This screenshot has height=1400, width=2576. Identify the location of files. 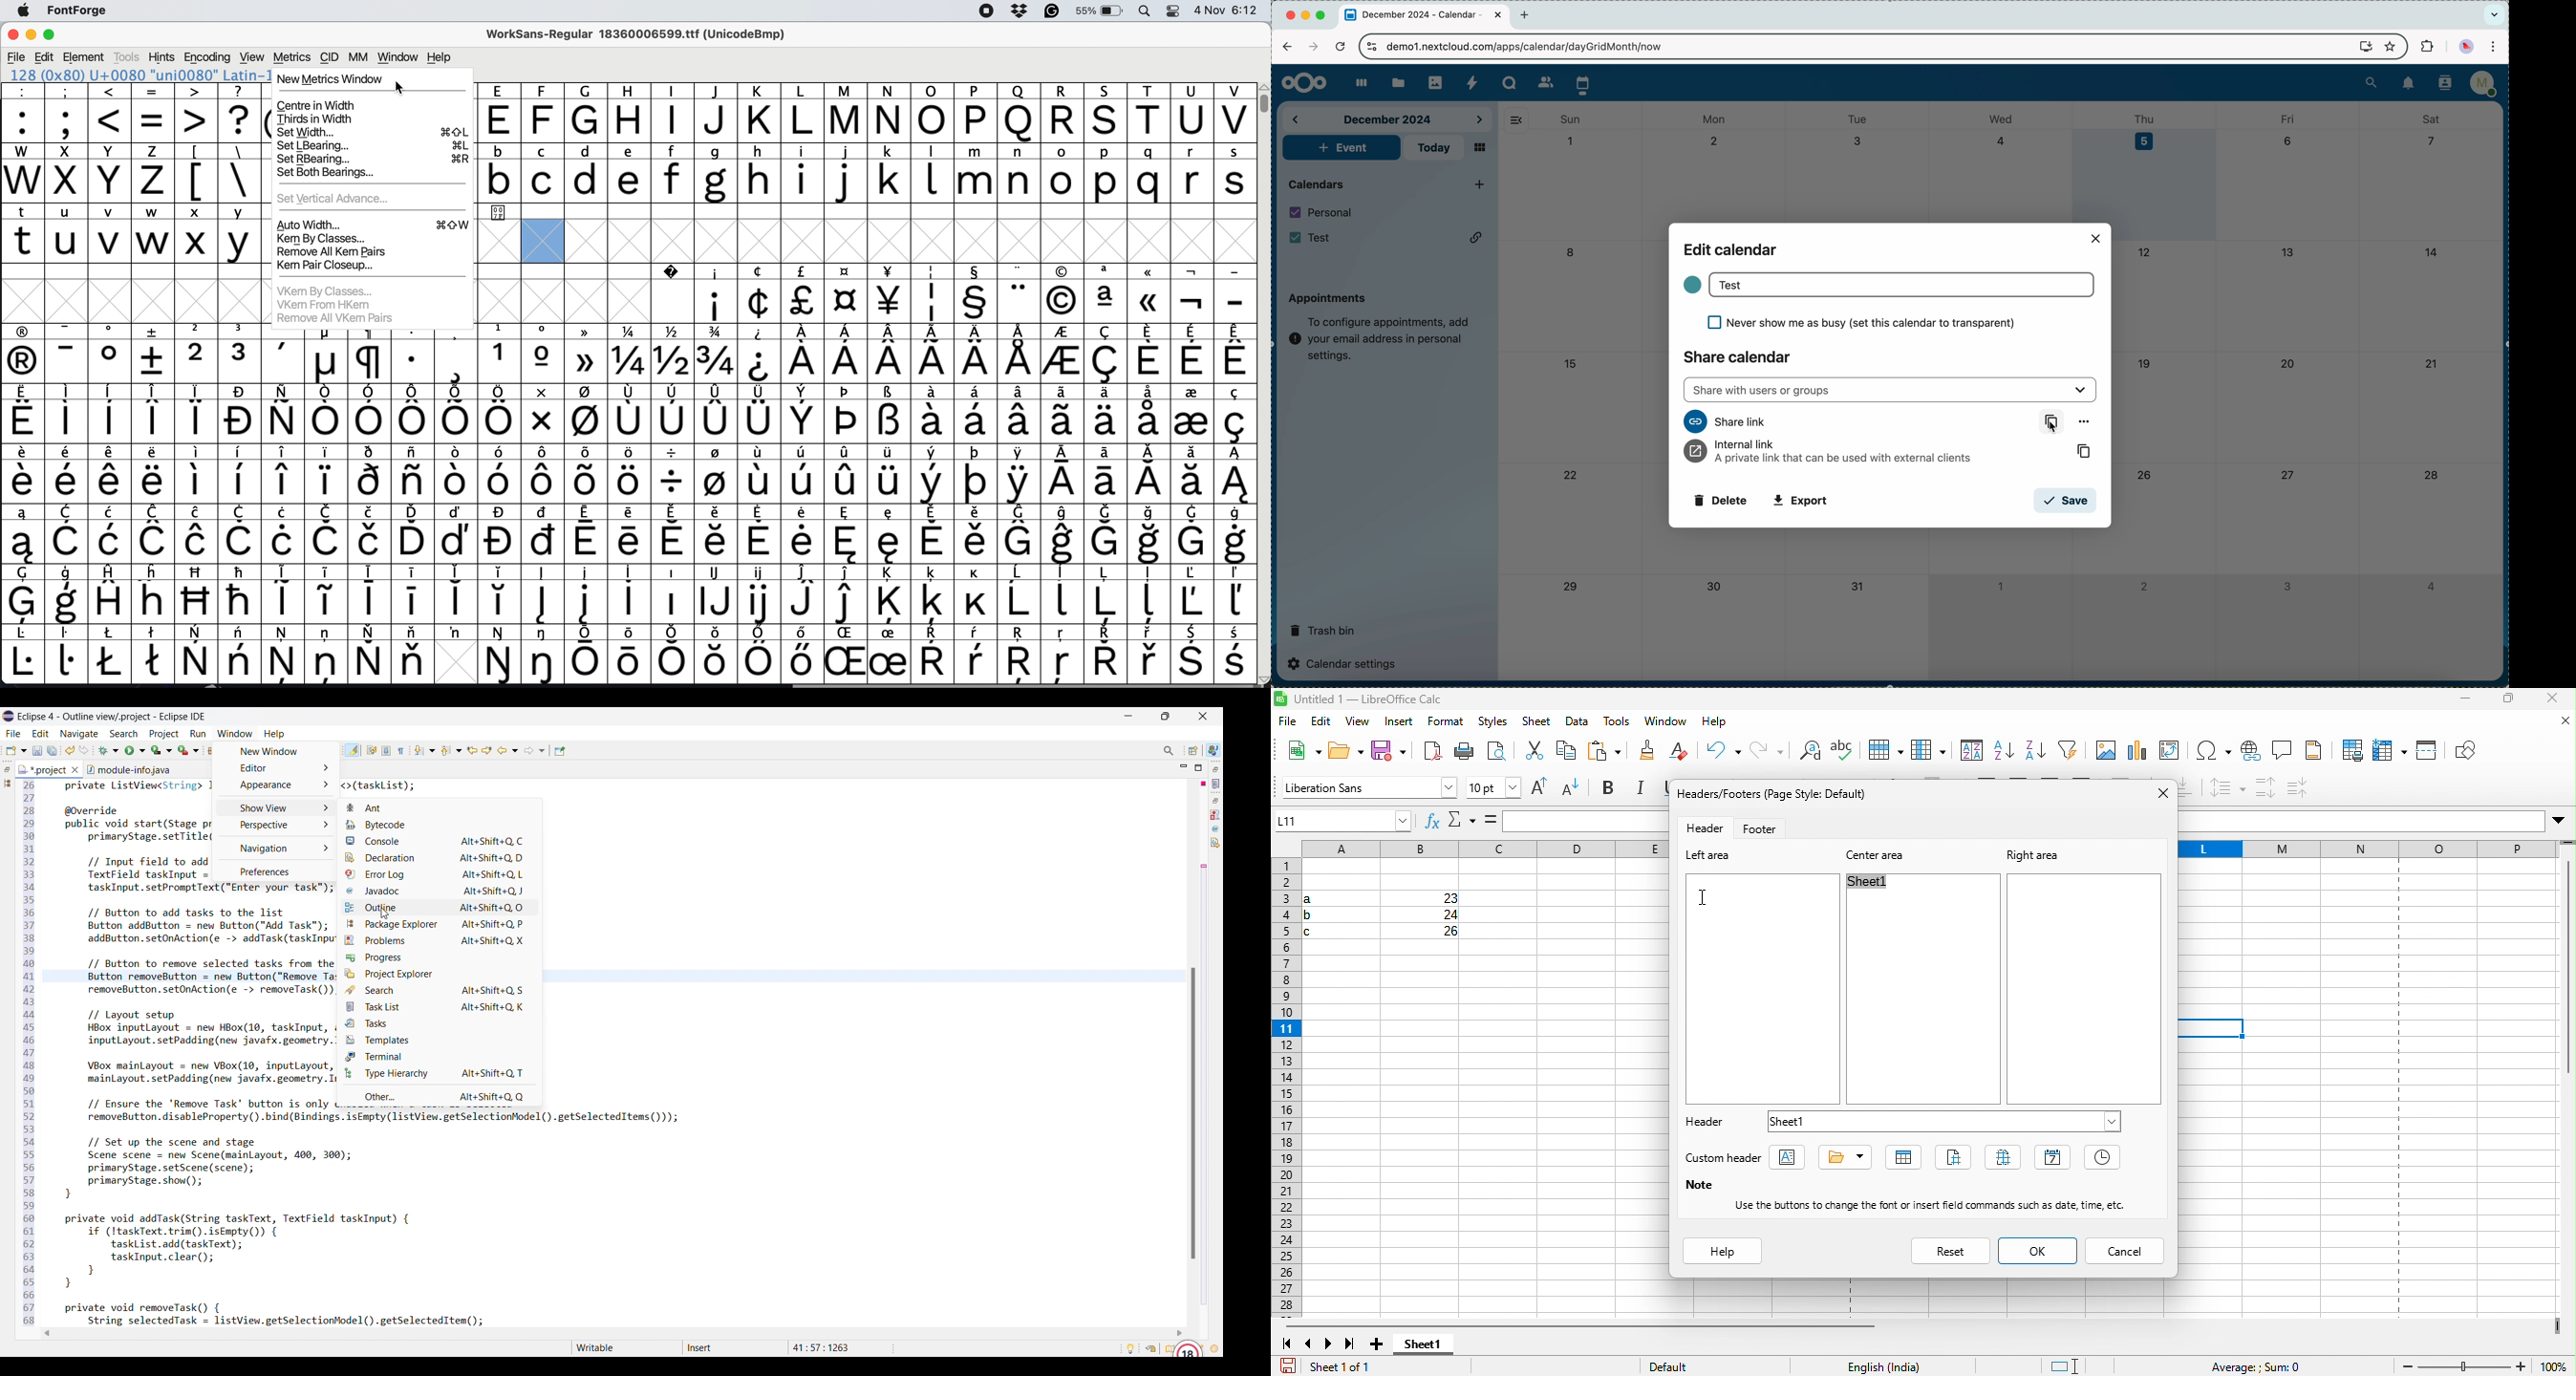
(1397, 81).